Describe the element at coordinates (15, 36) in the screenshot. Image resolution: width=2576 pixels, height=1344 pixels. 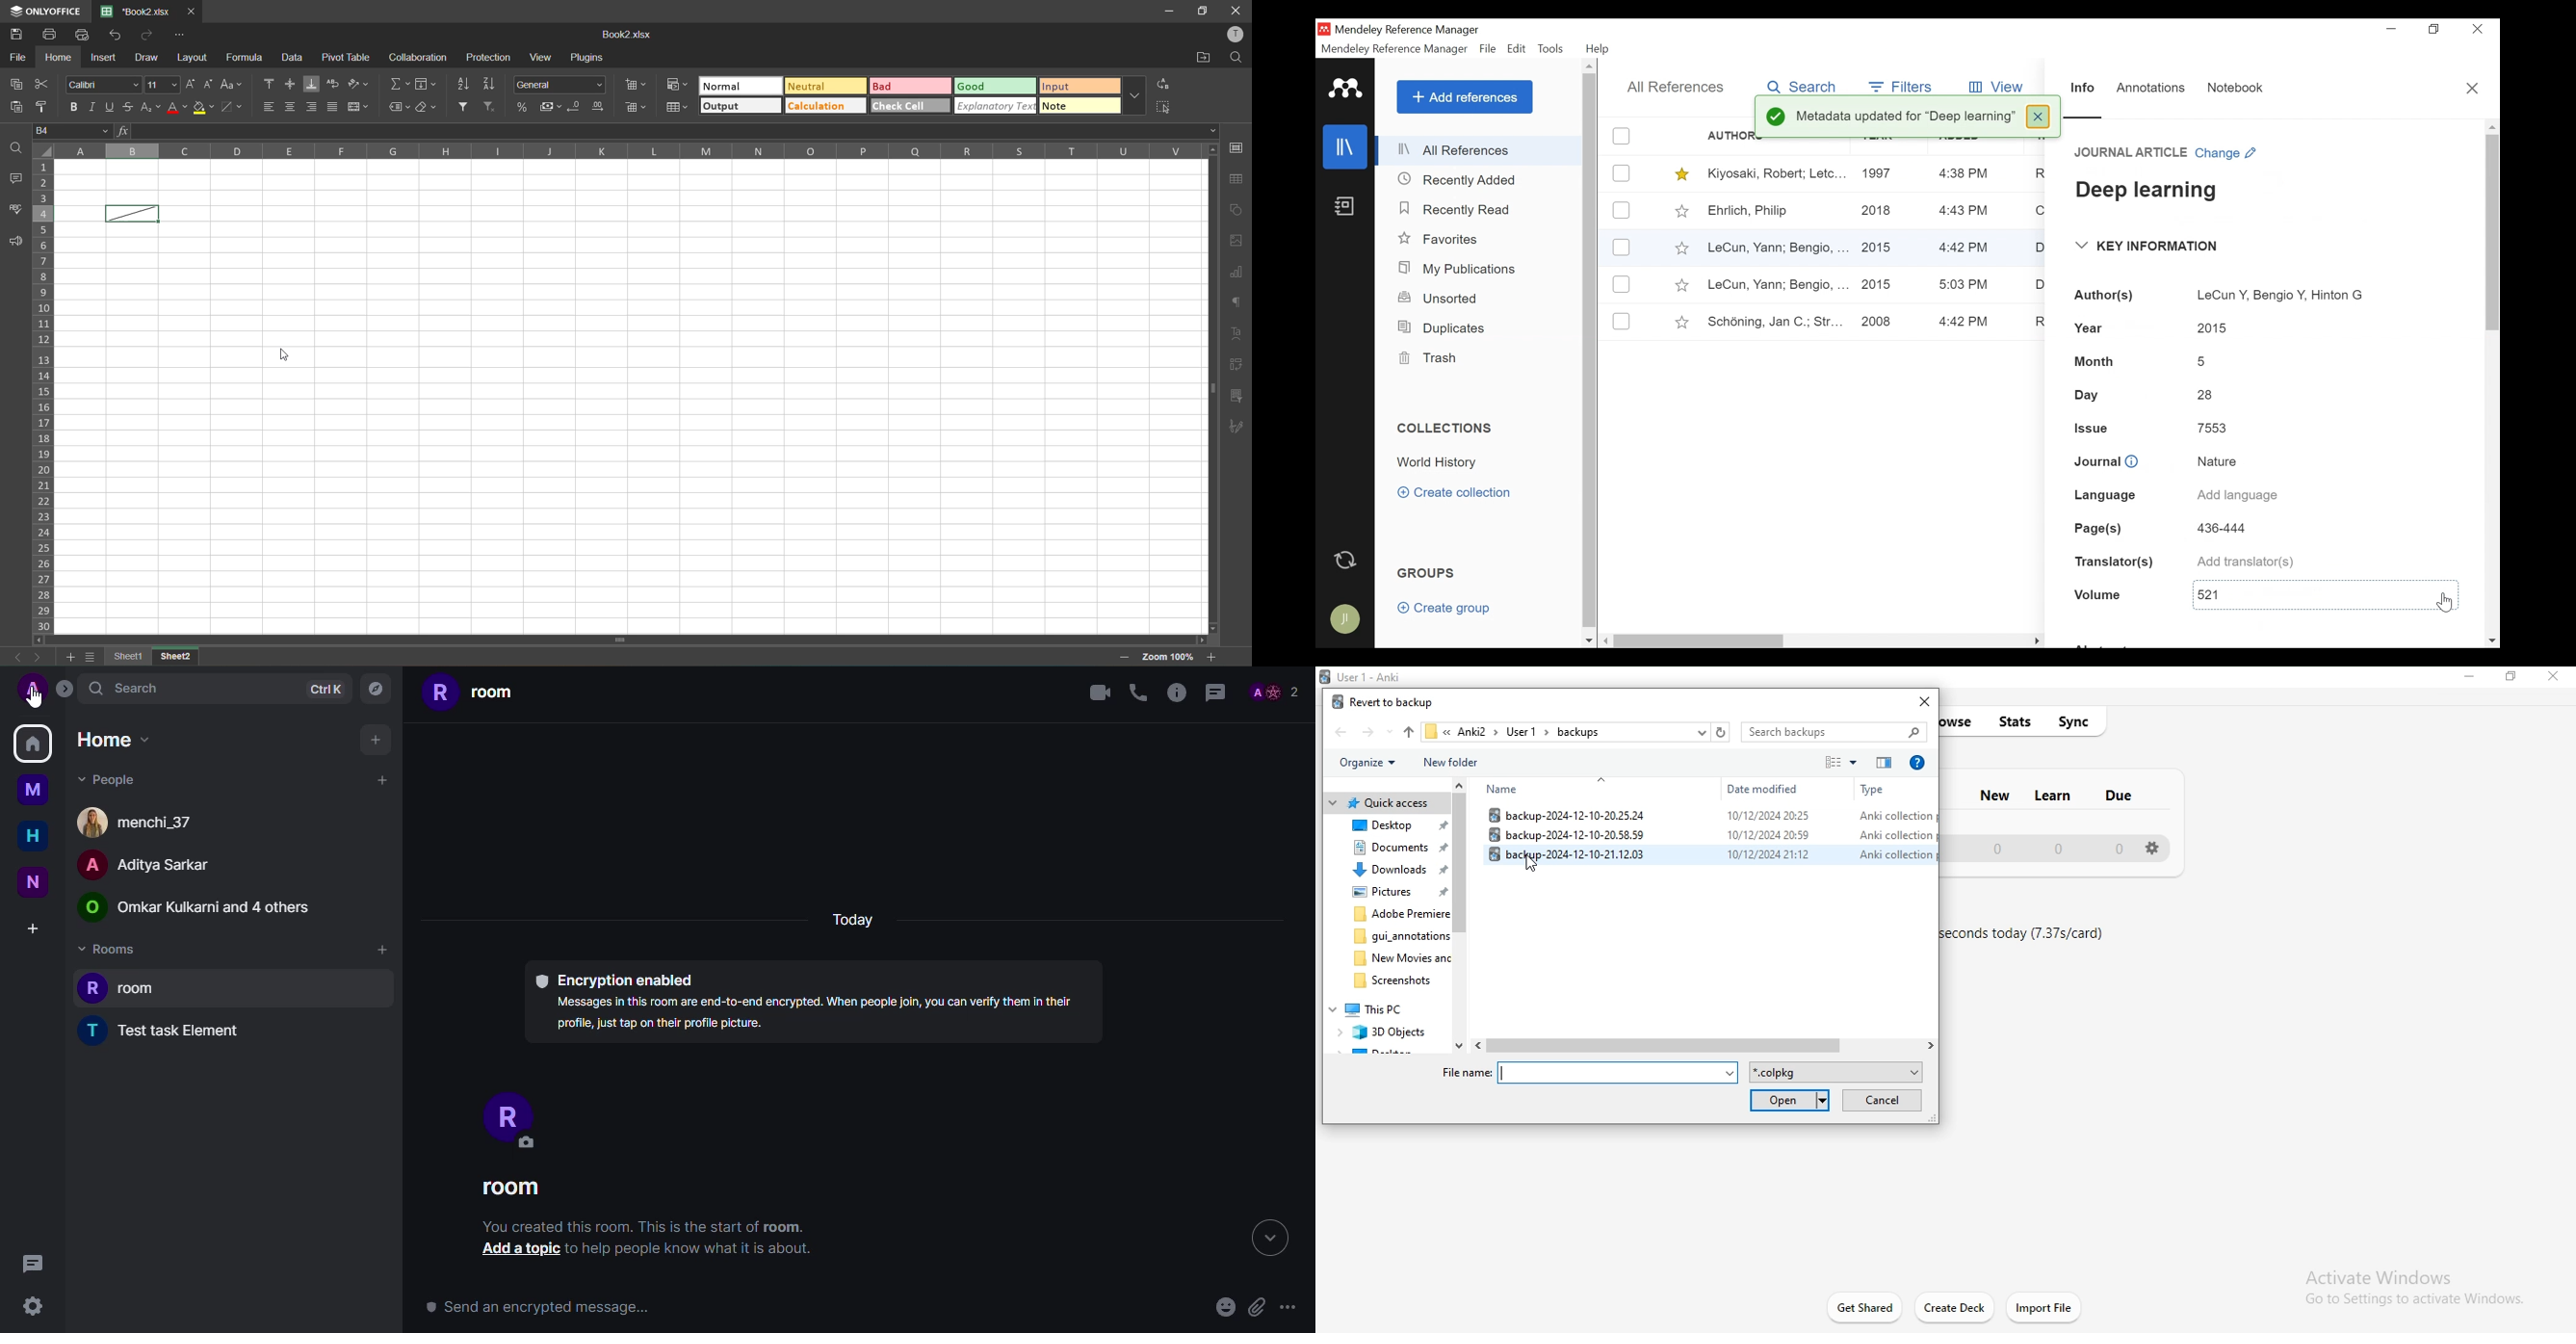
I see `save` at that location.